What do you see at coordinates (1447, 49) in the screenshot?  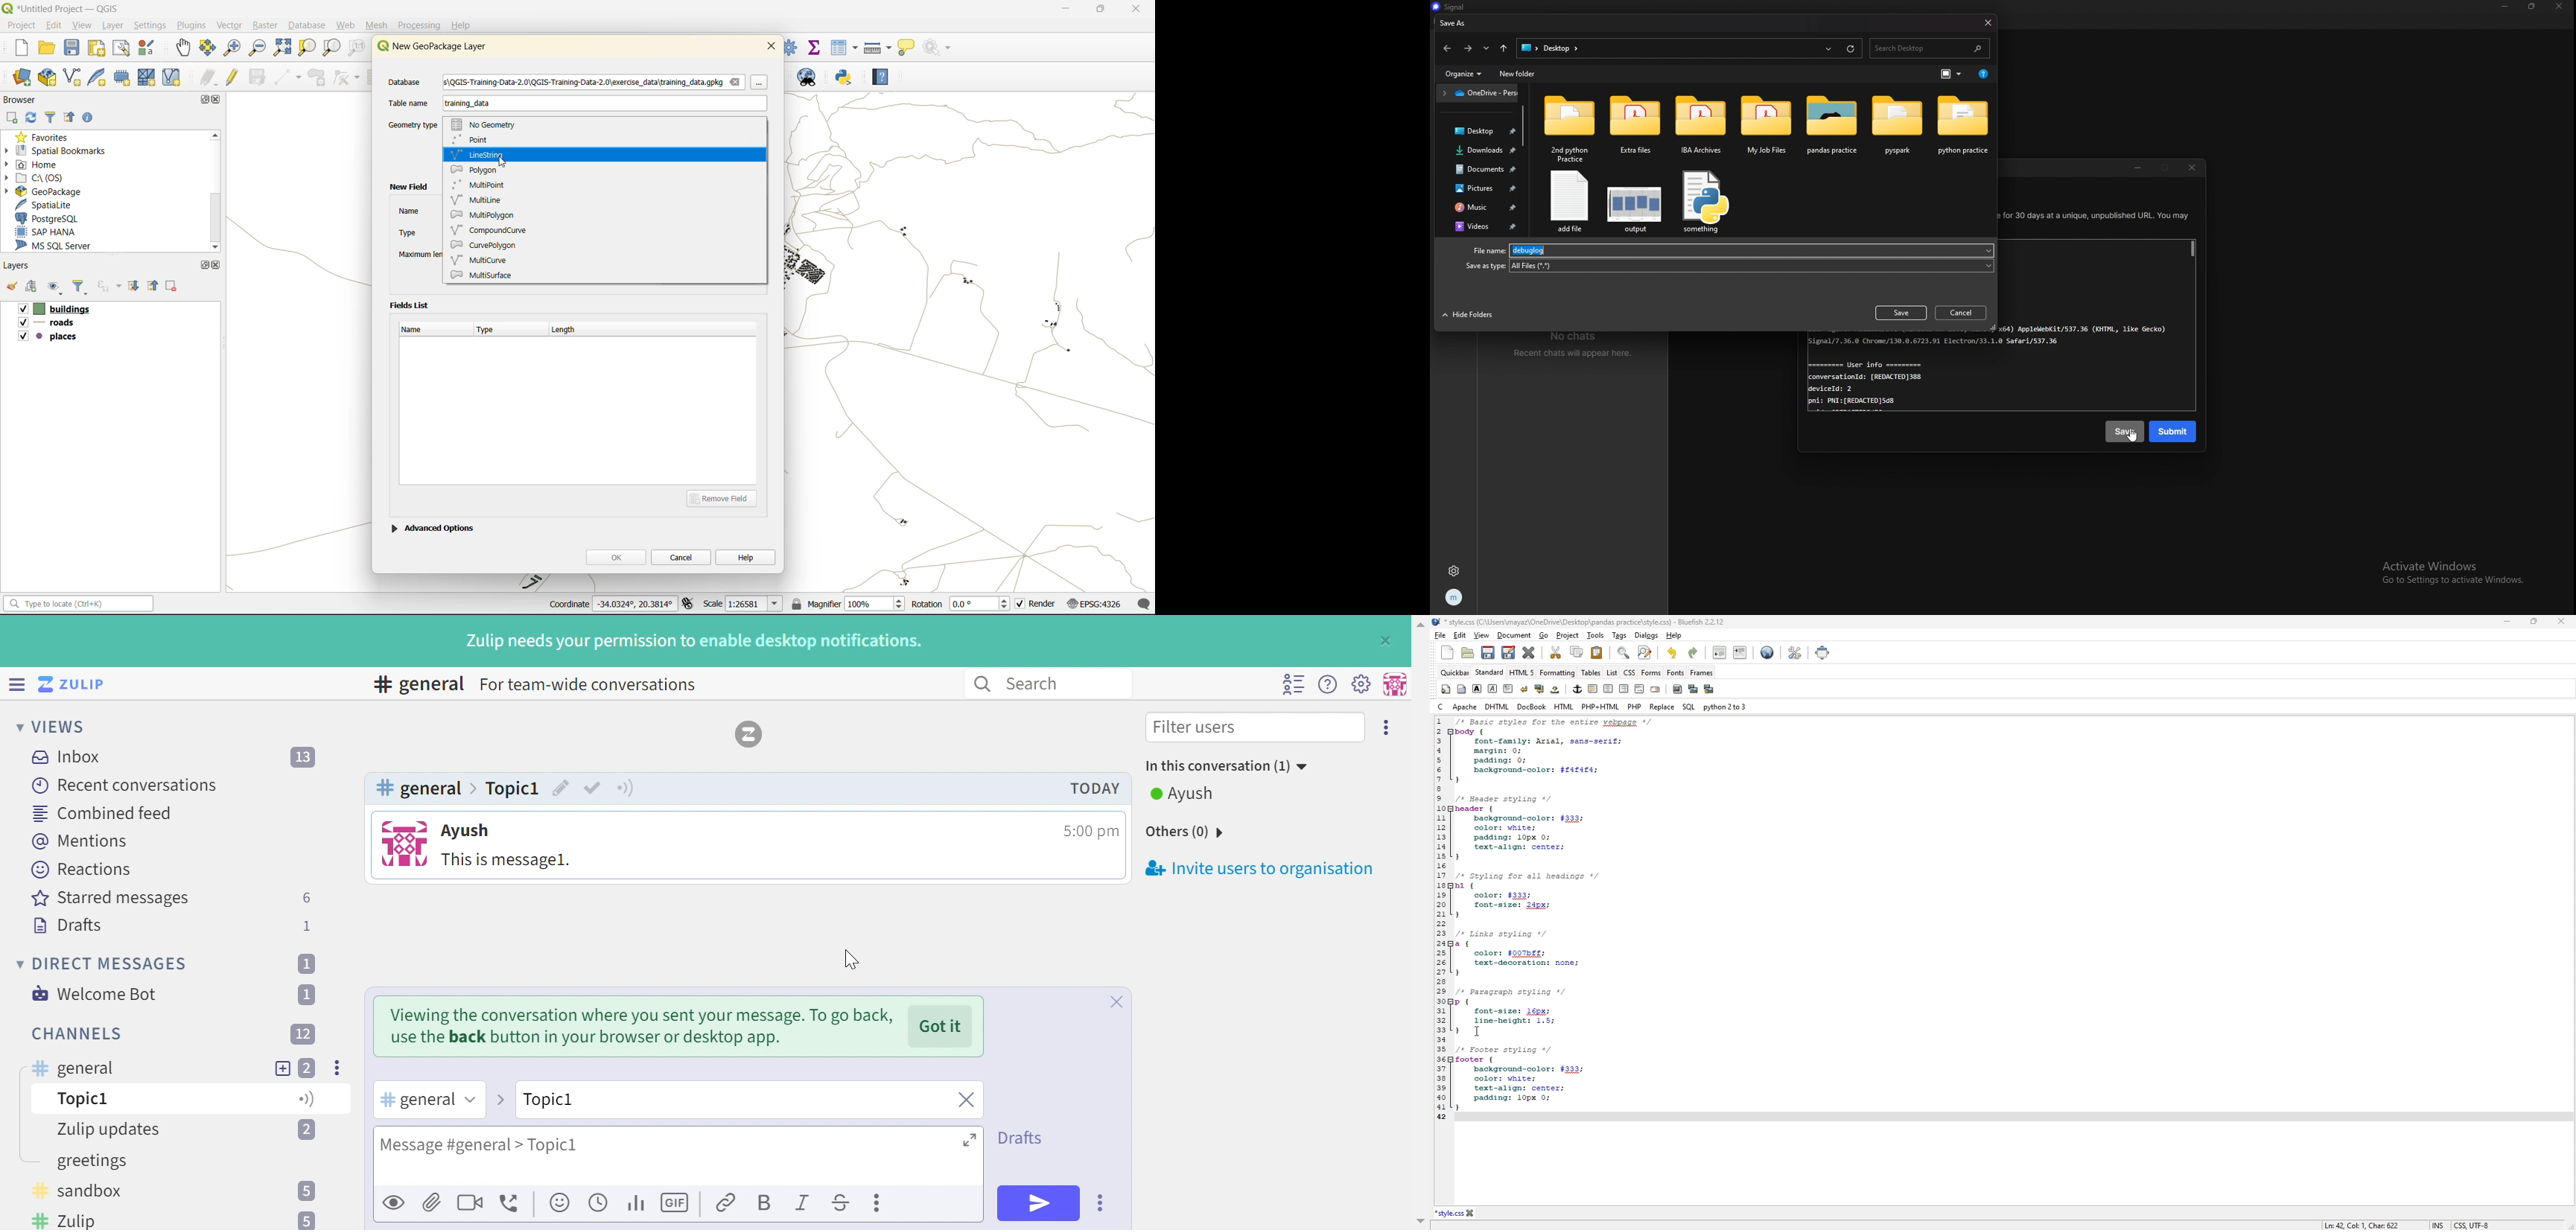 I see `back` at bounding box center [1447, 49].